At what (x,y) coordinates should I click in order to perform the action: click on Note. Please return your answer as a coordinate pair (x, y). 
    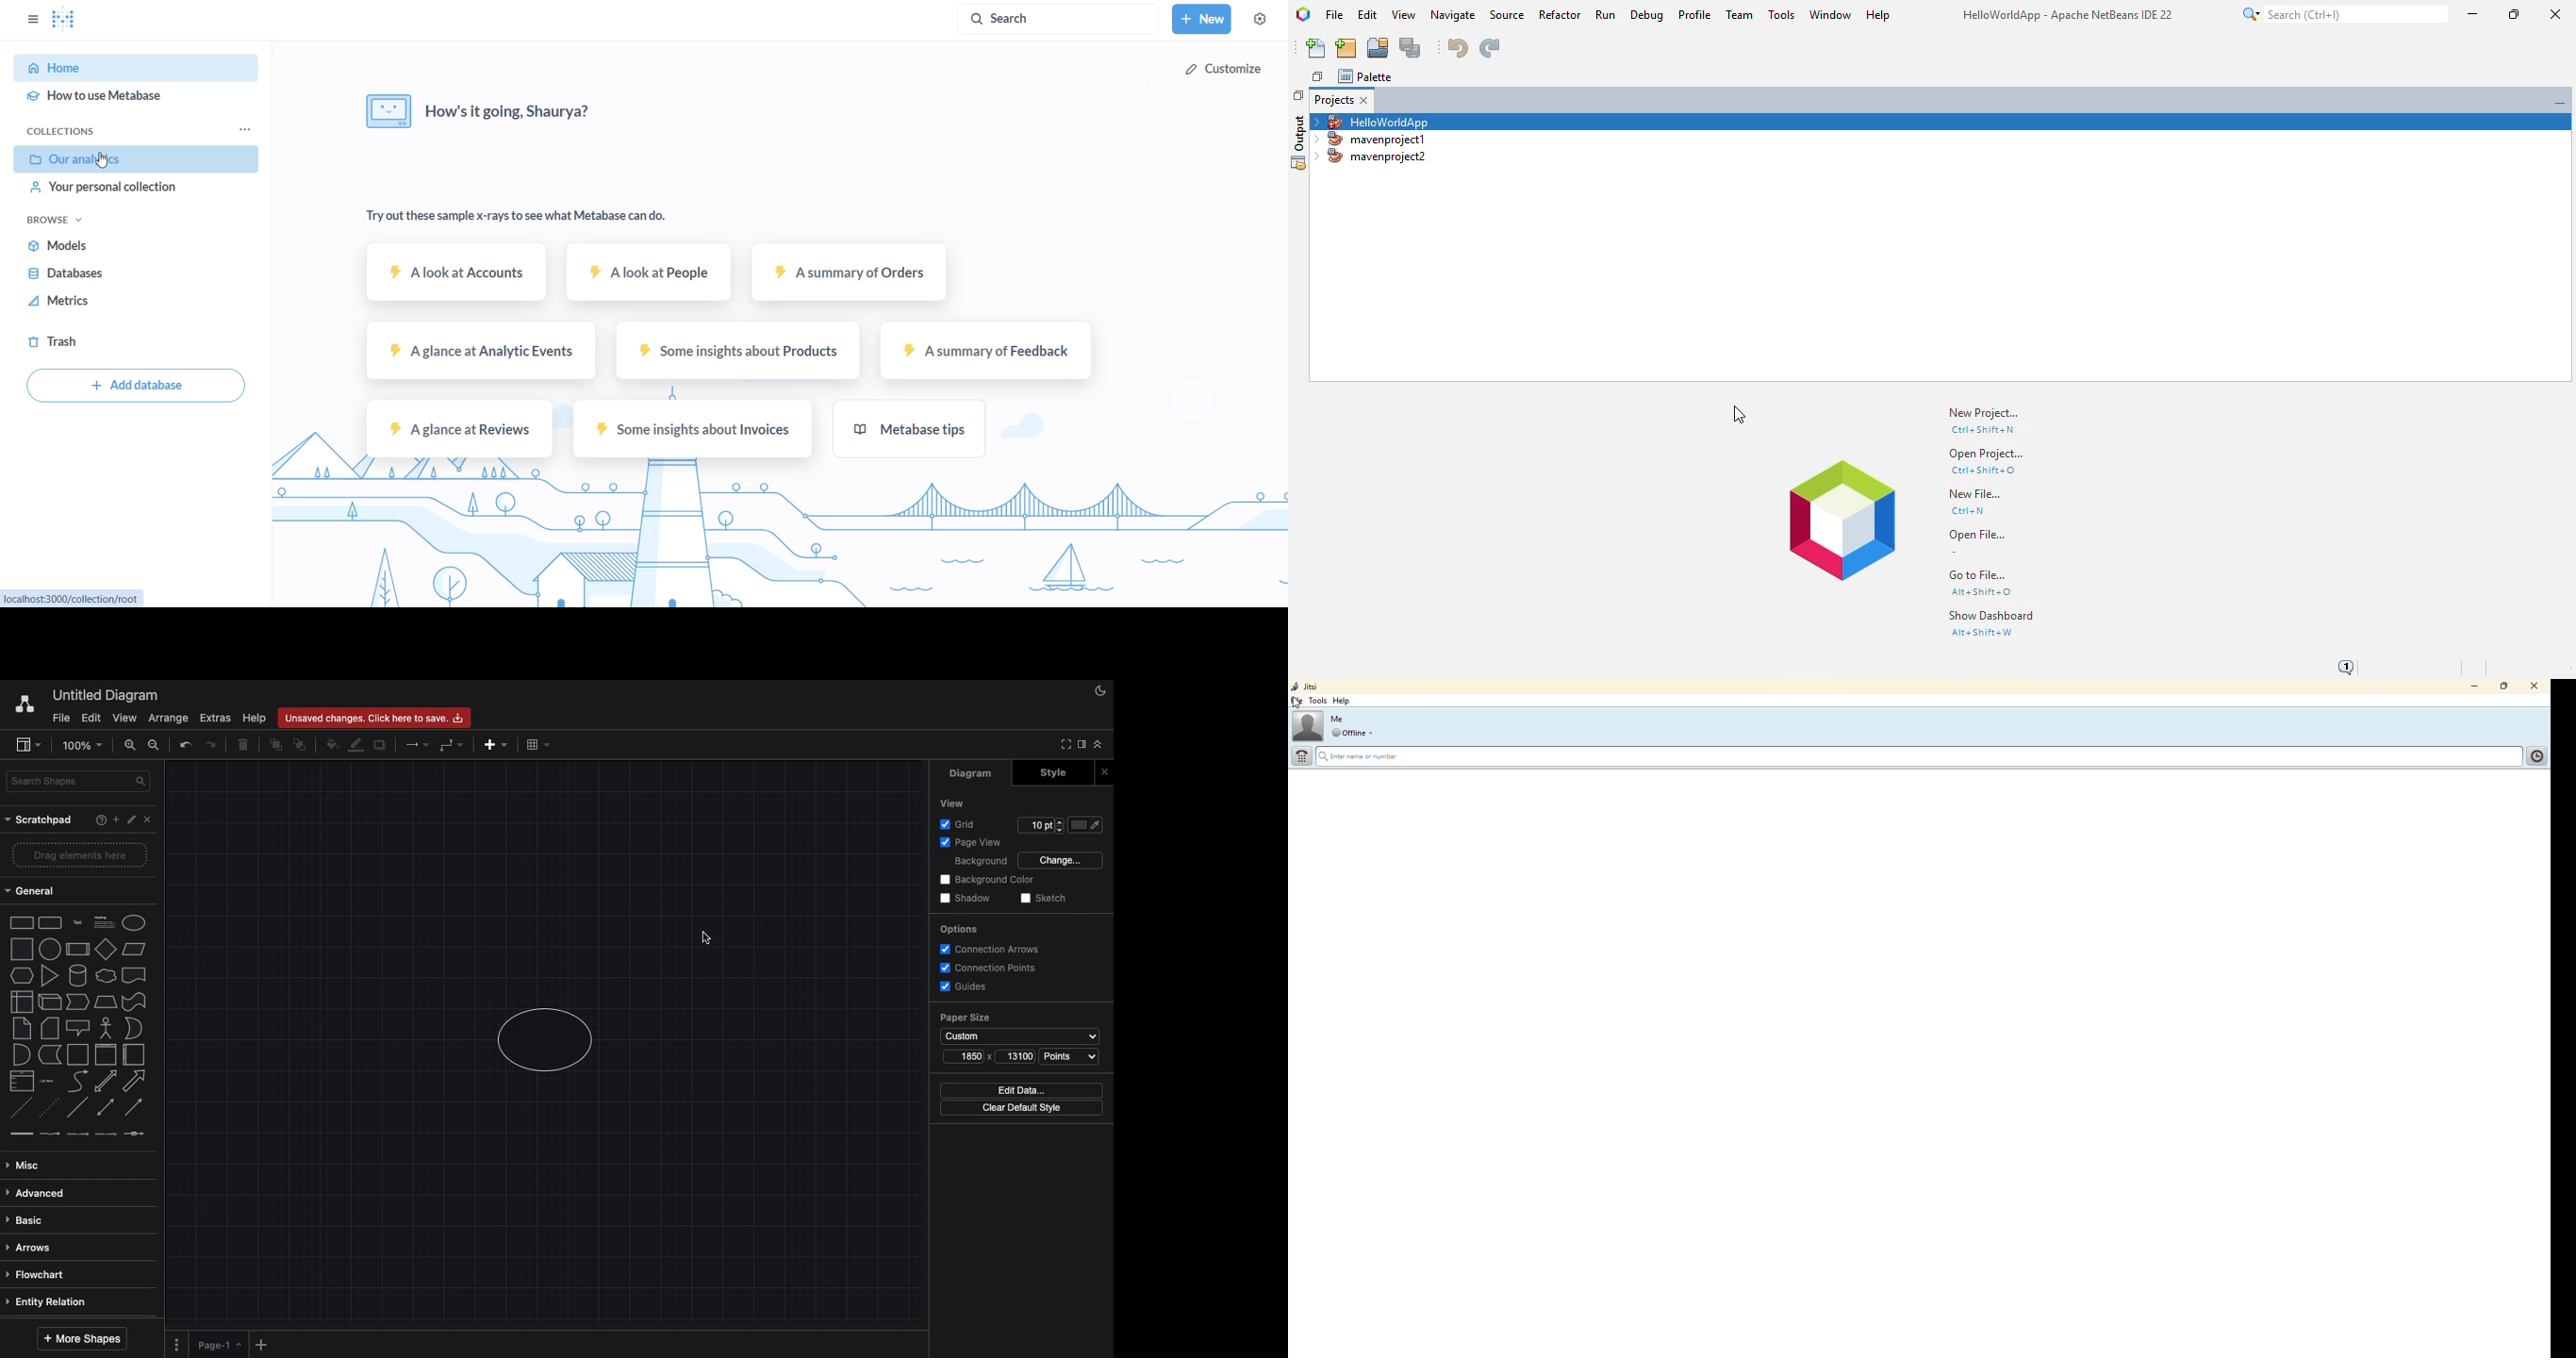
    Looking at the image, I should click on (20, 1029).